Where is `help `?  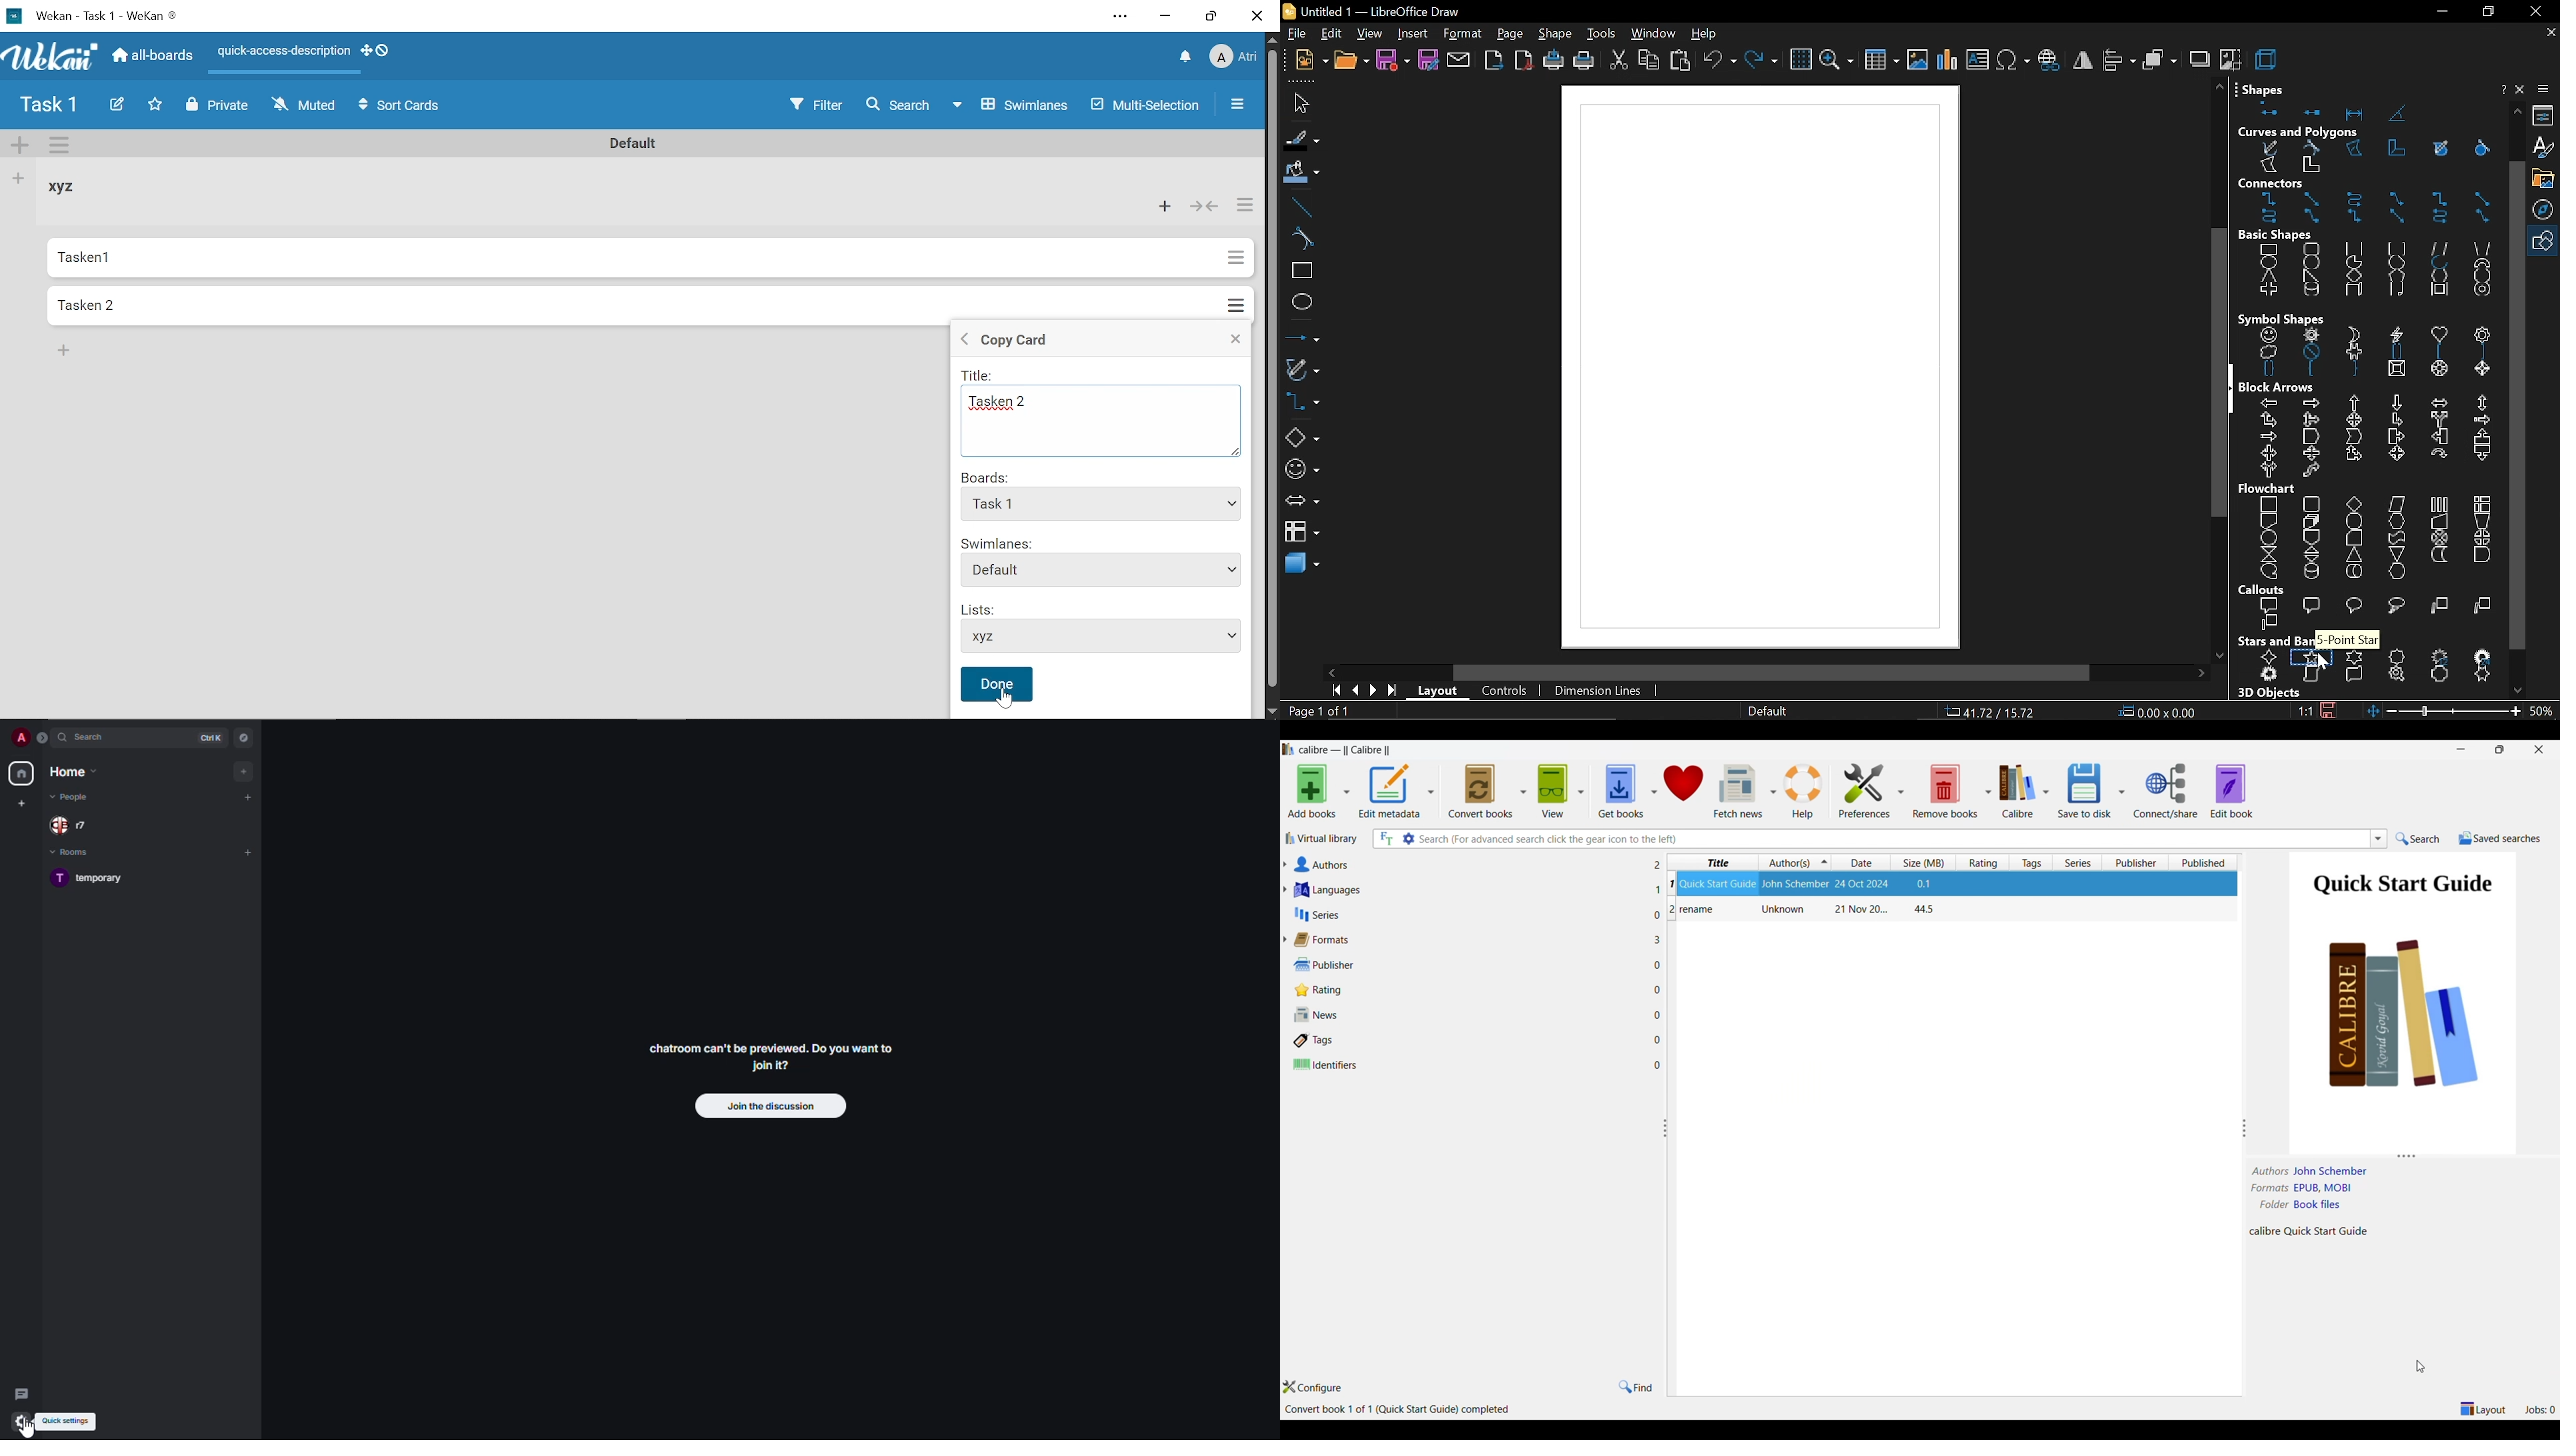
help  is located at coordinates (2502, 89).